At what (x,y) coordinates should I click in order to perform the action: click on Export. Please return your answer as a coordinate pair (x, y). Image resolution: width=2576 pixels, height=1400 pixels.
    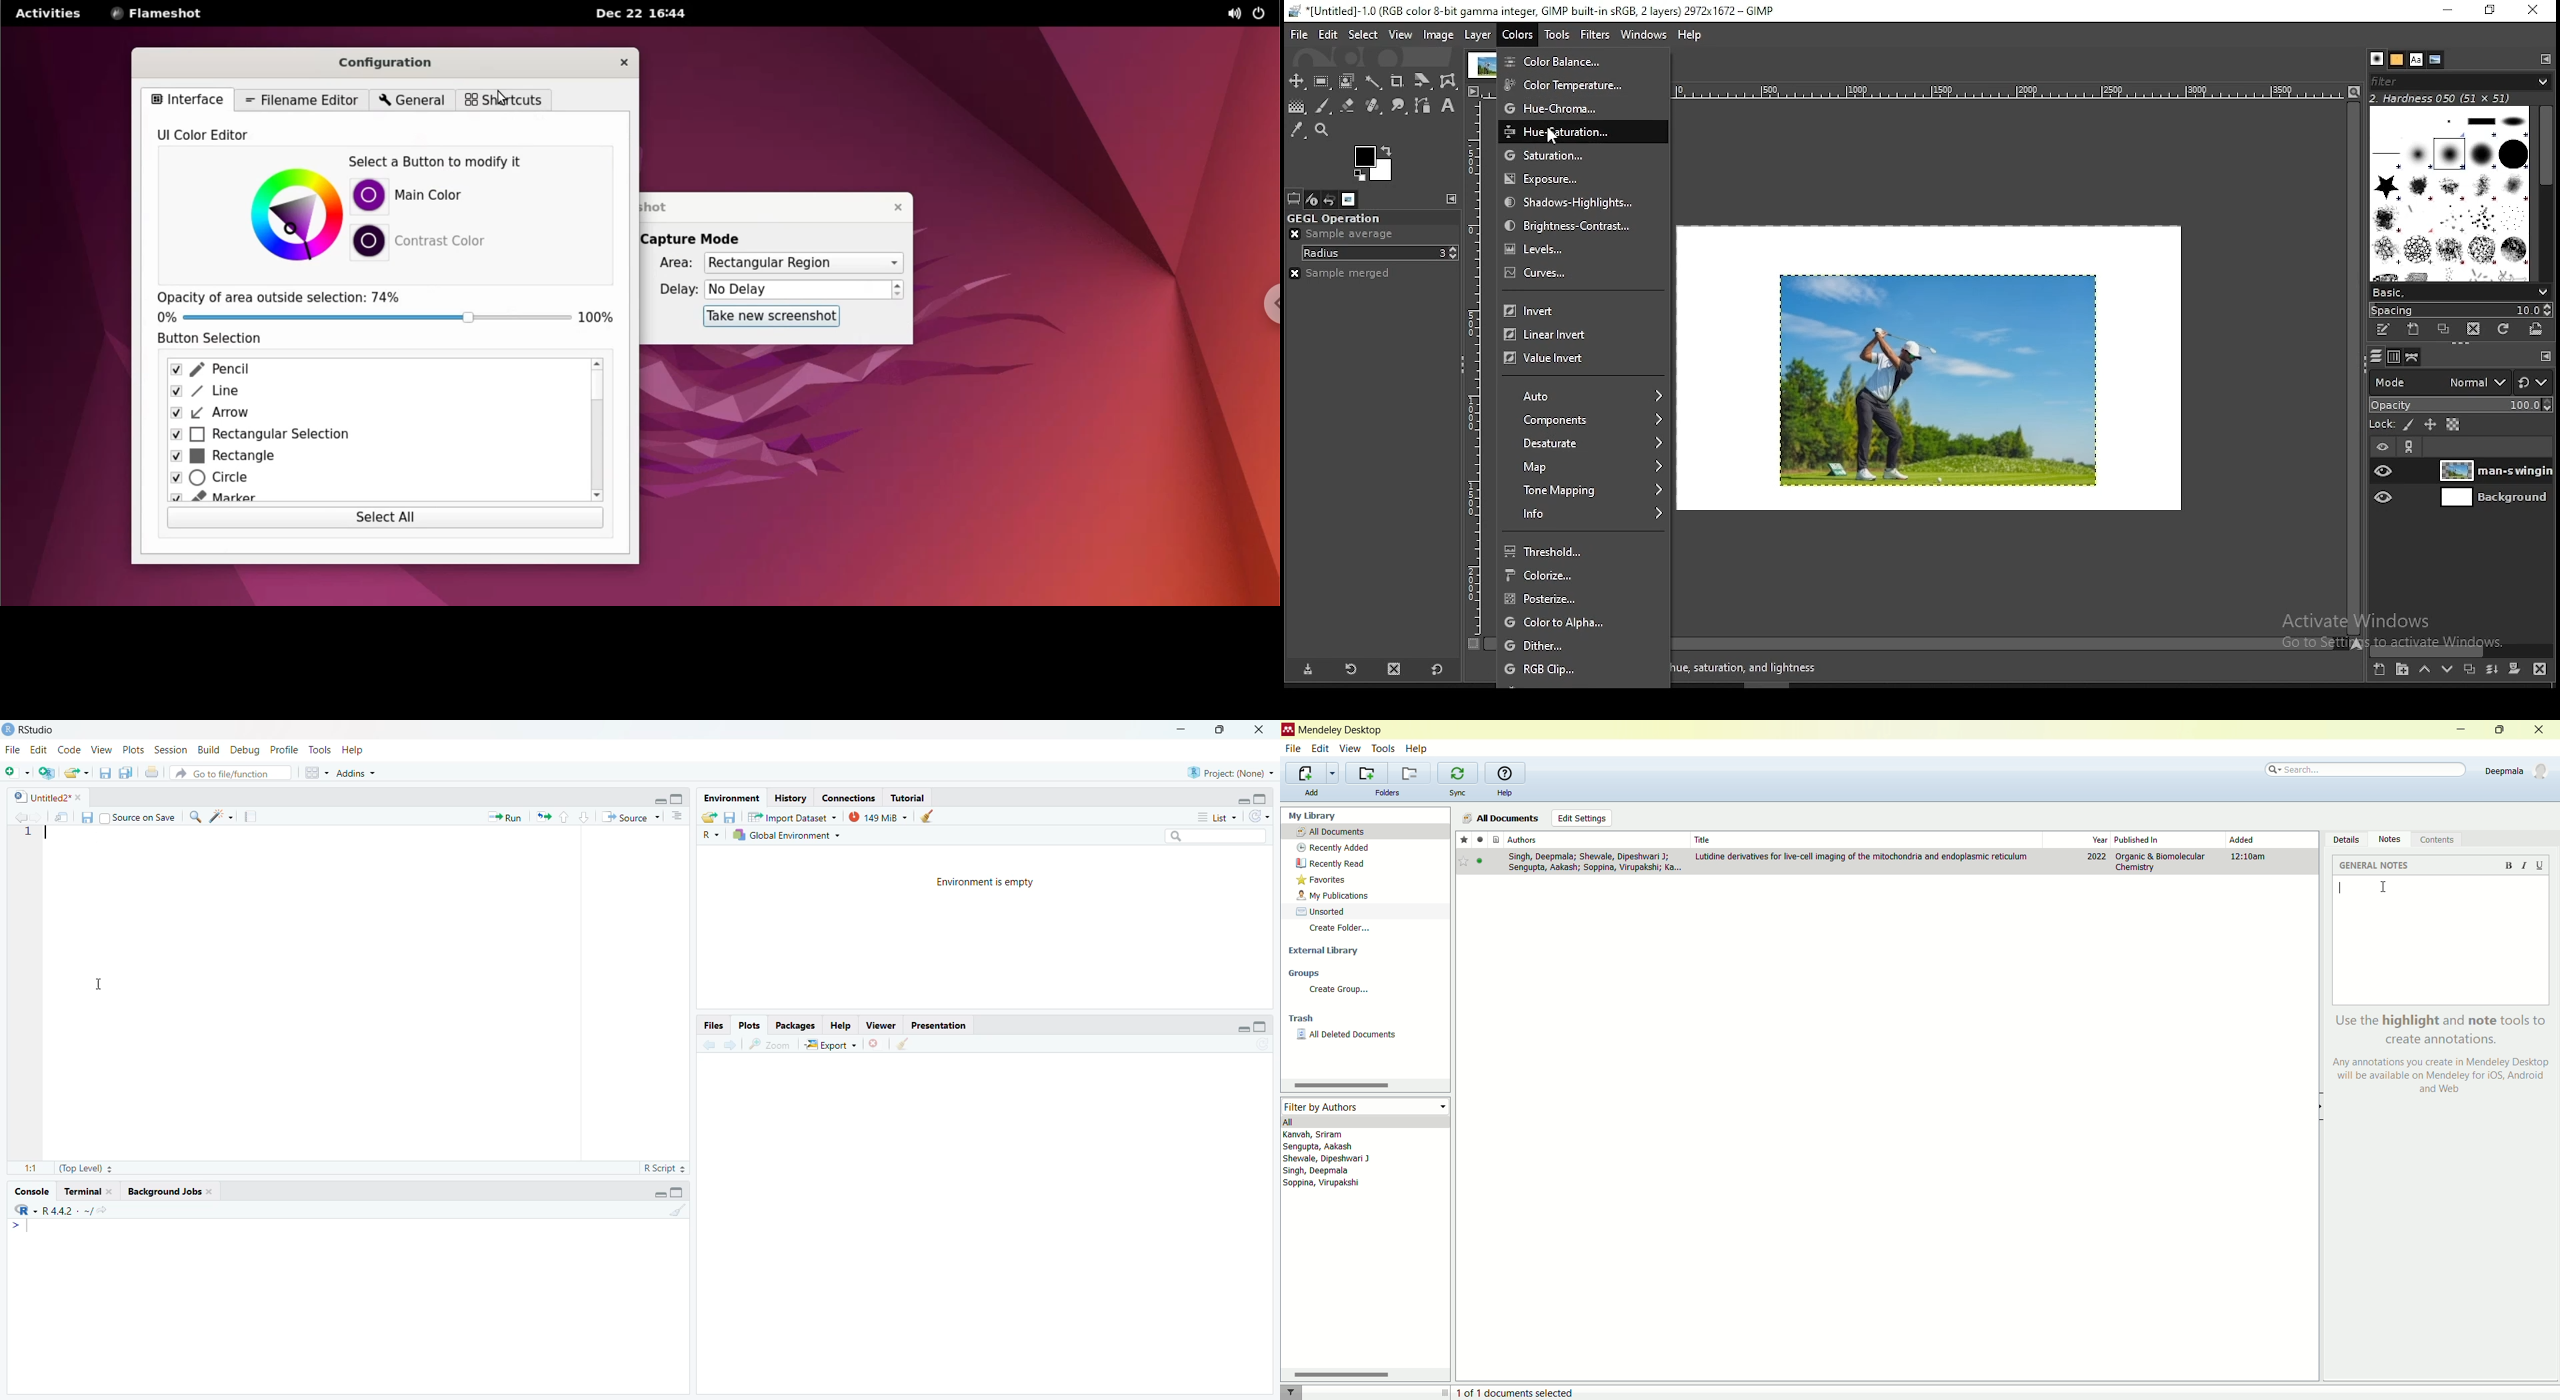
    Looking at the image, I should click on (831, 1043).